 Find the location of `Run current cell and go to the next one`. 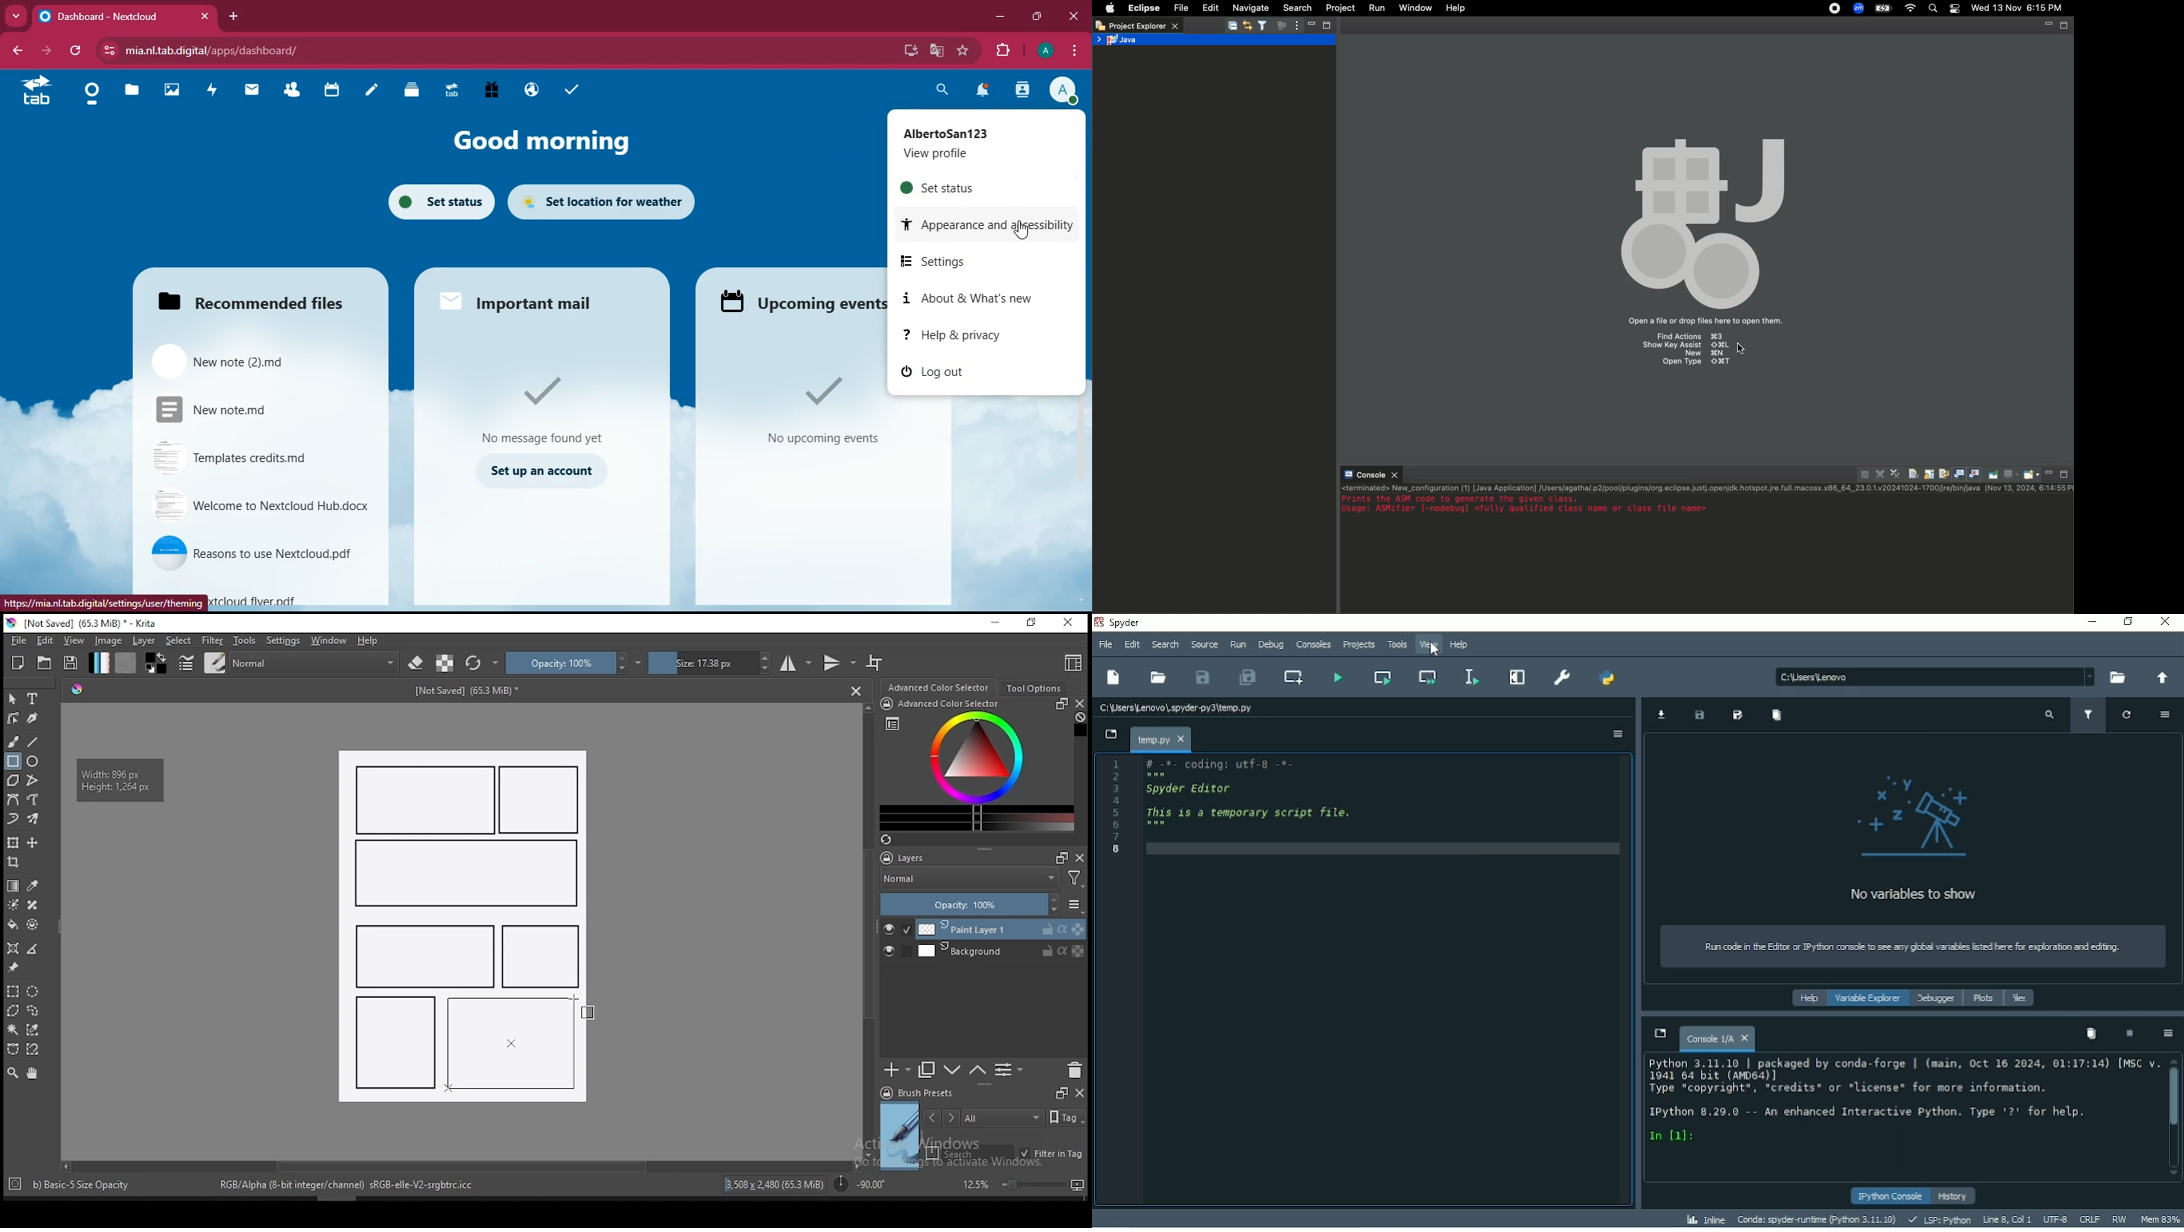

Run current cell and go to the next one is located at coordinates (1428, 676).